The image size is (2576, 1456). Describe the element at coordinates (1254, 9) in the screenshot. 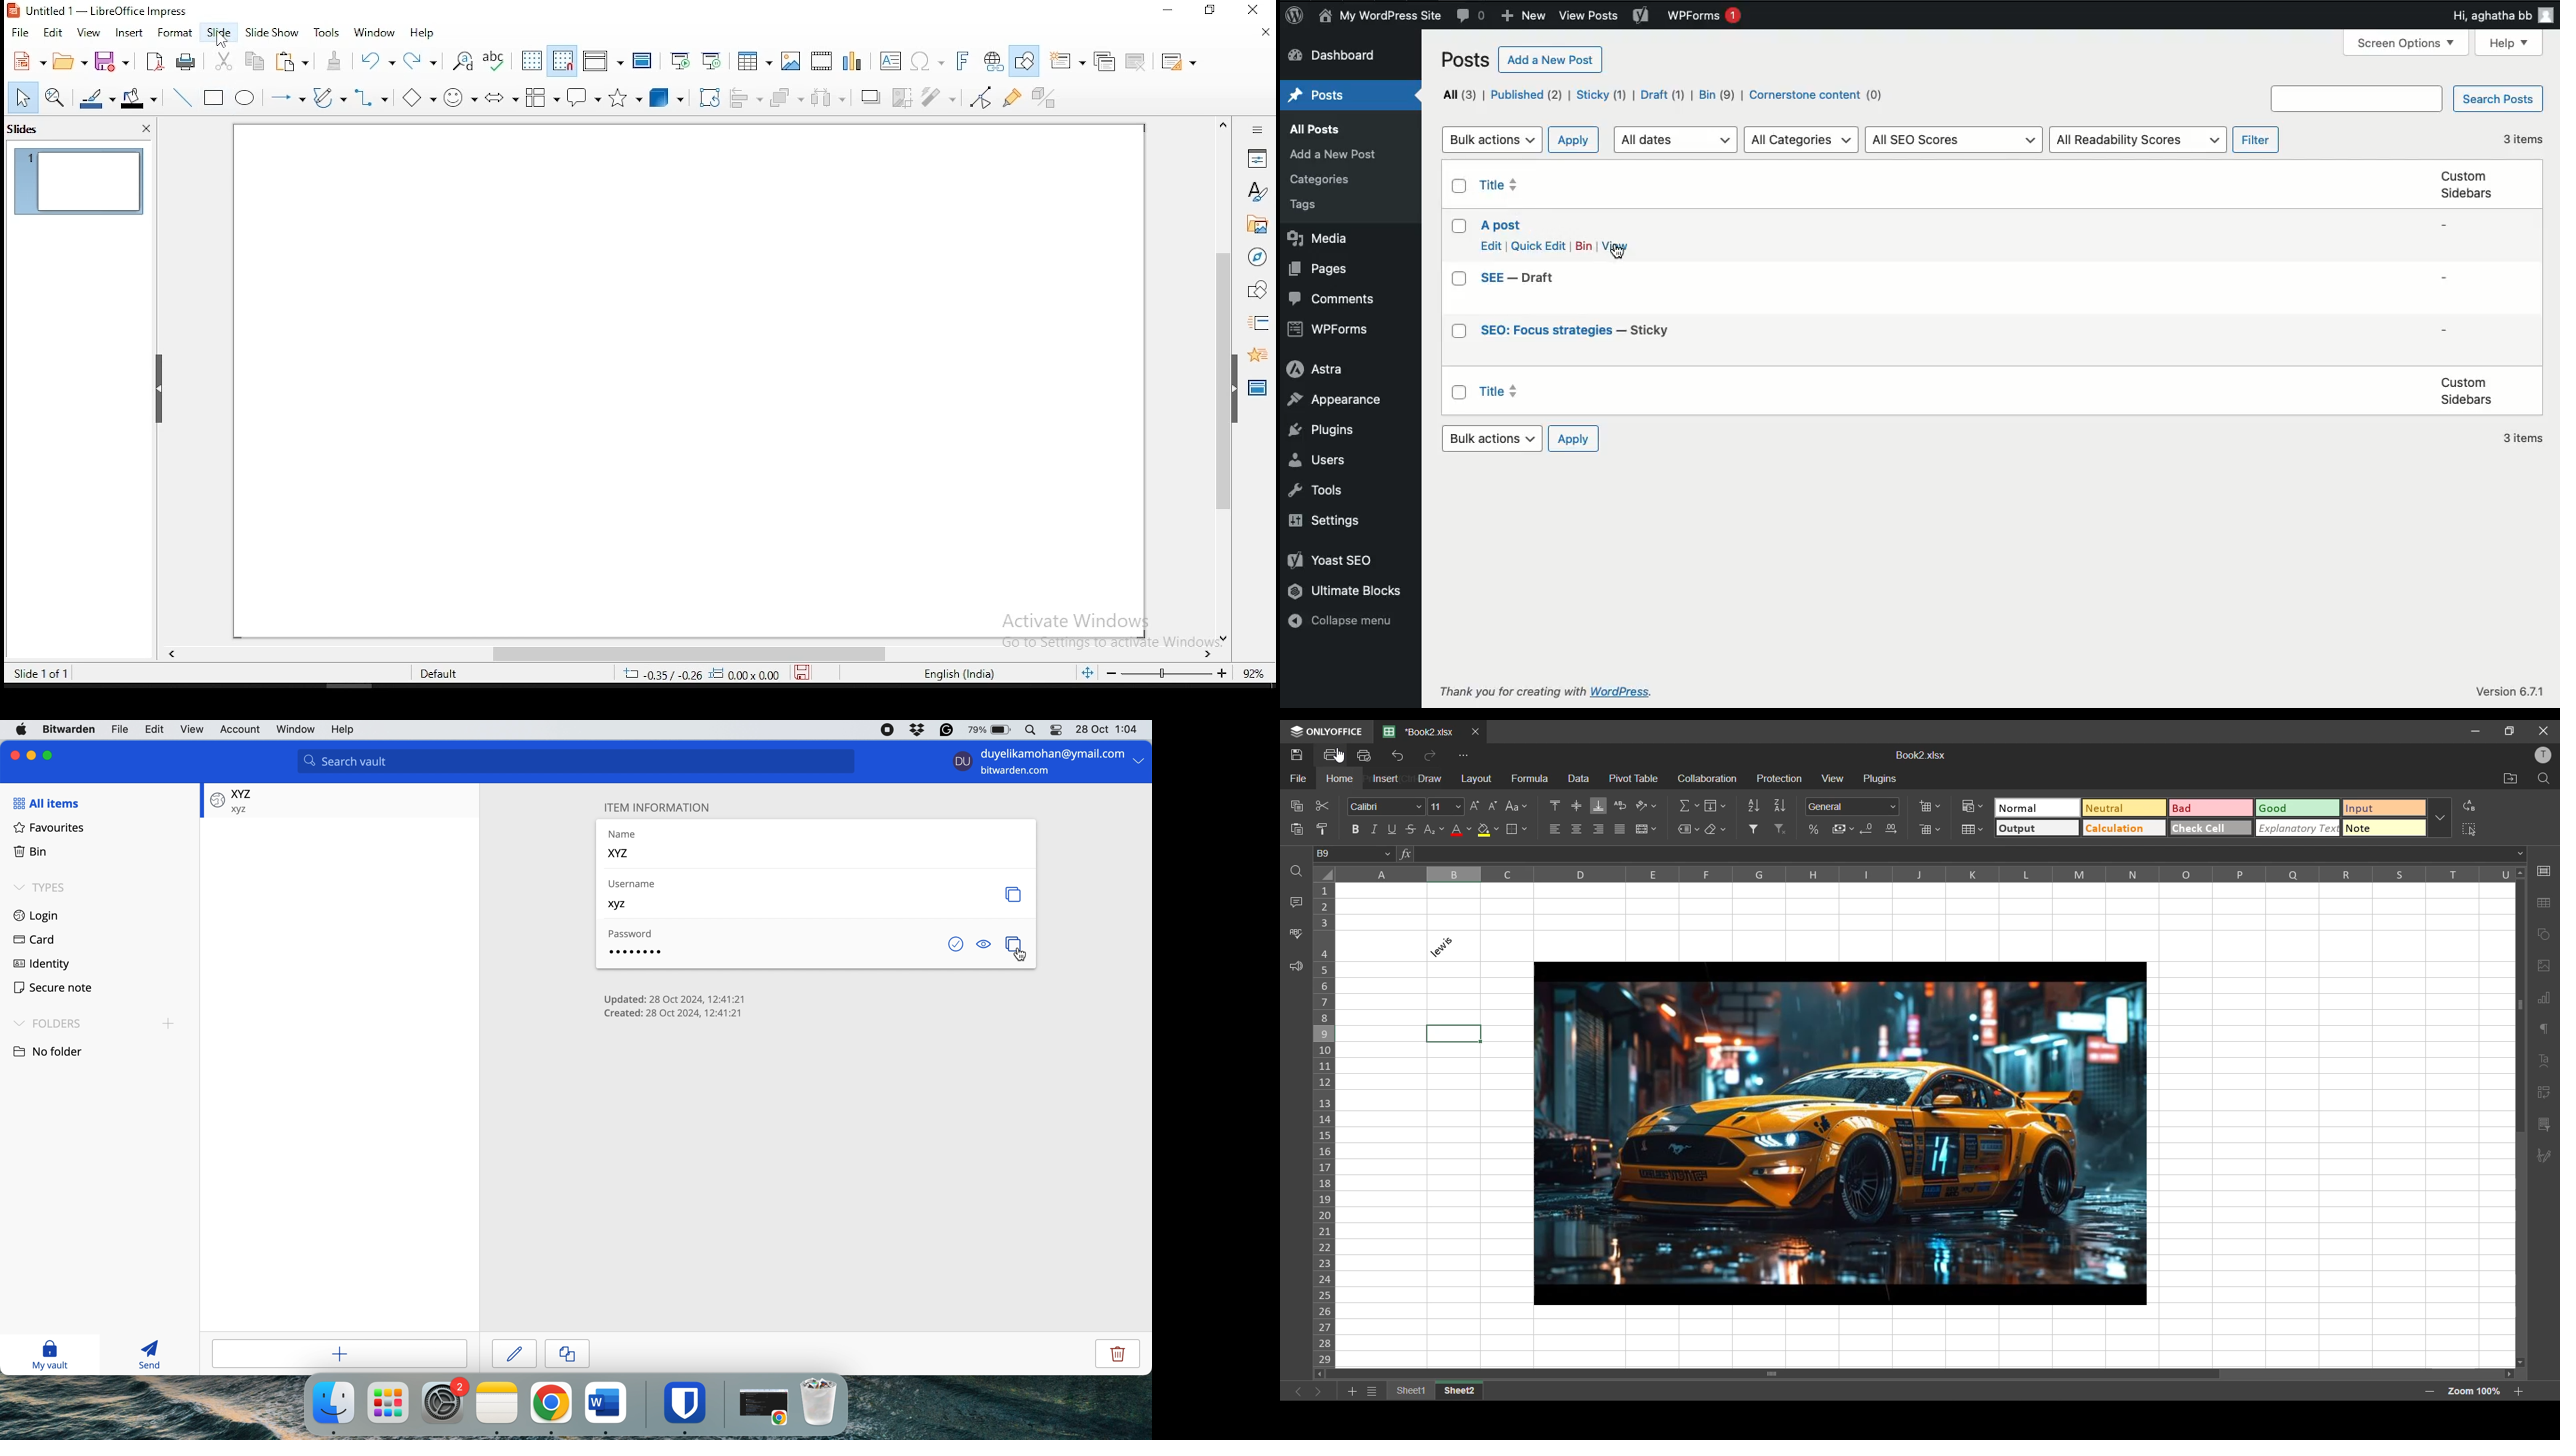

I see `close window` at that location.